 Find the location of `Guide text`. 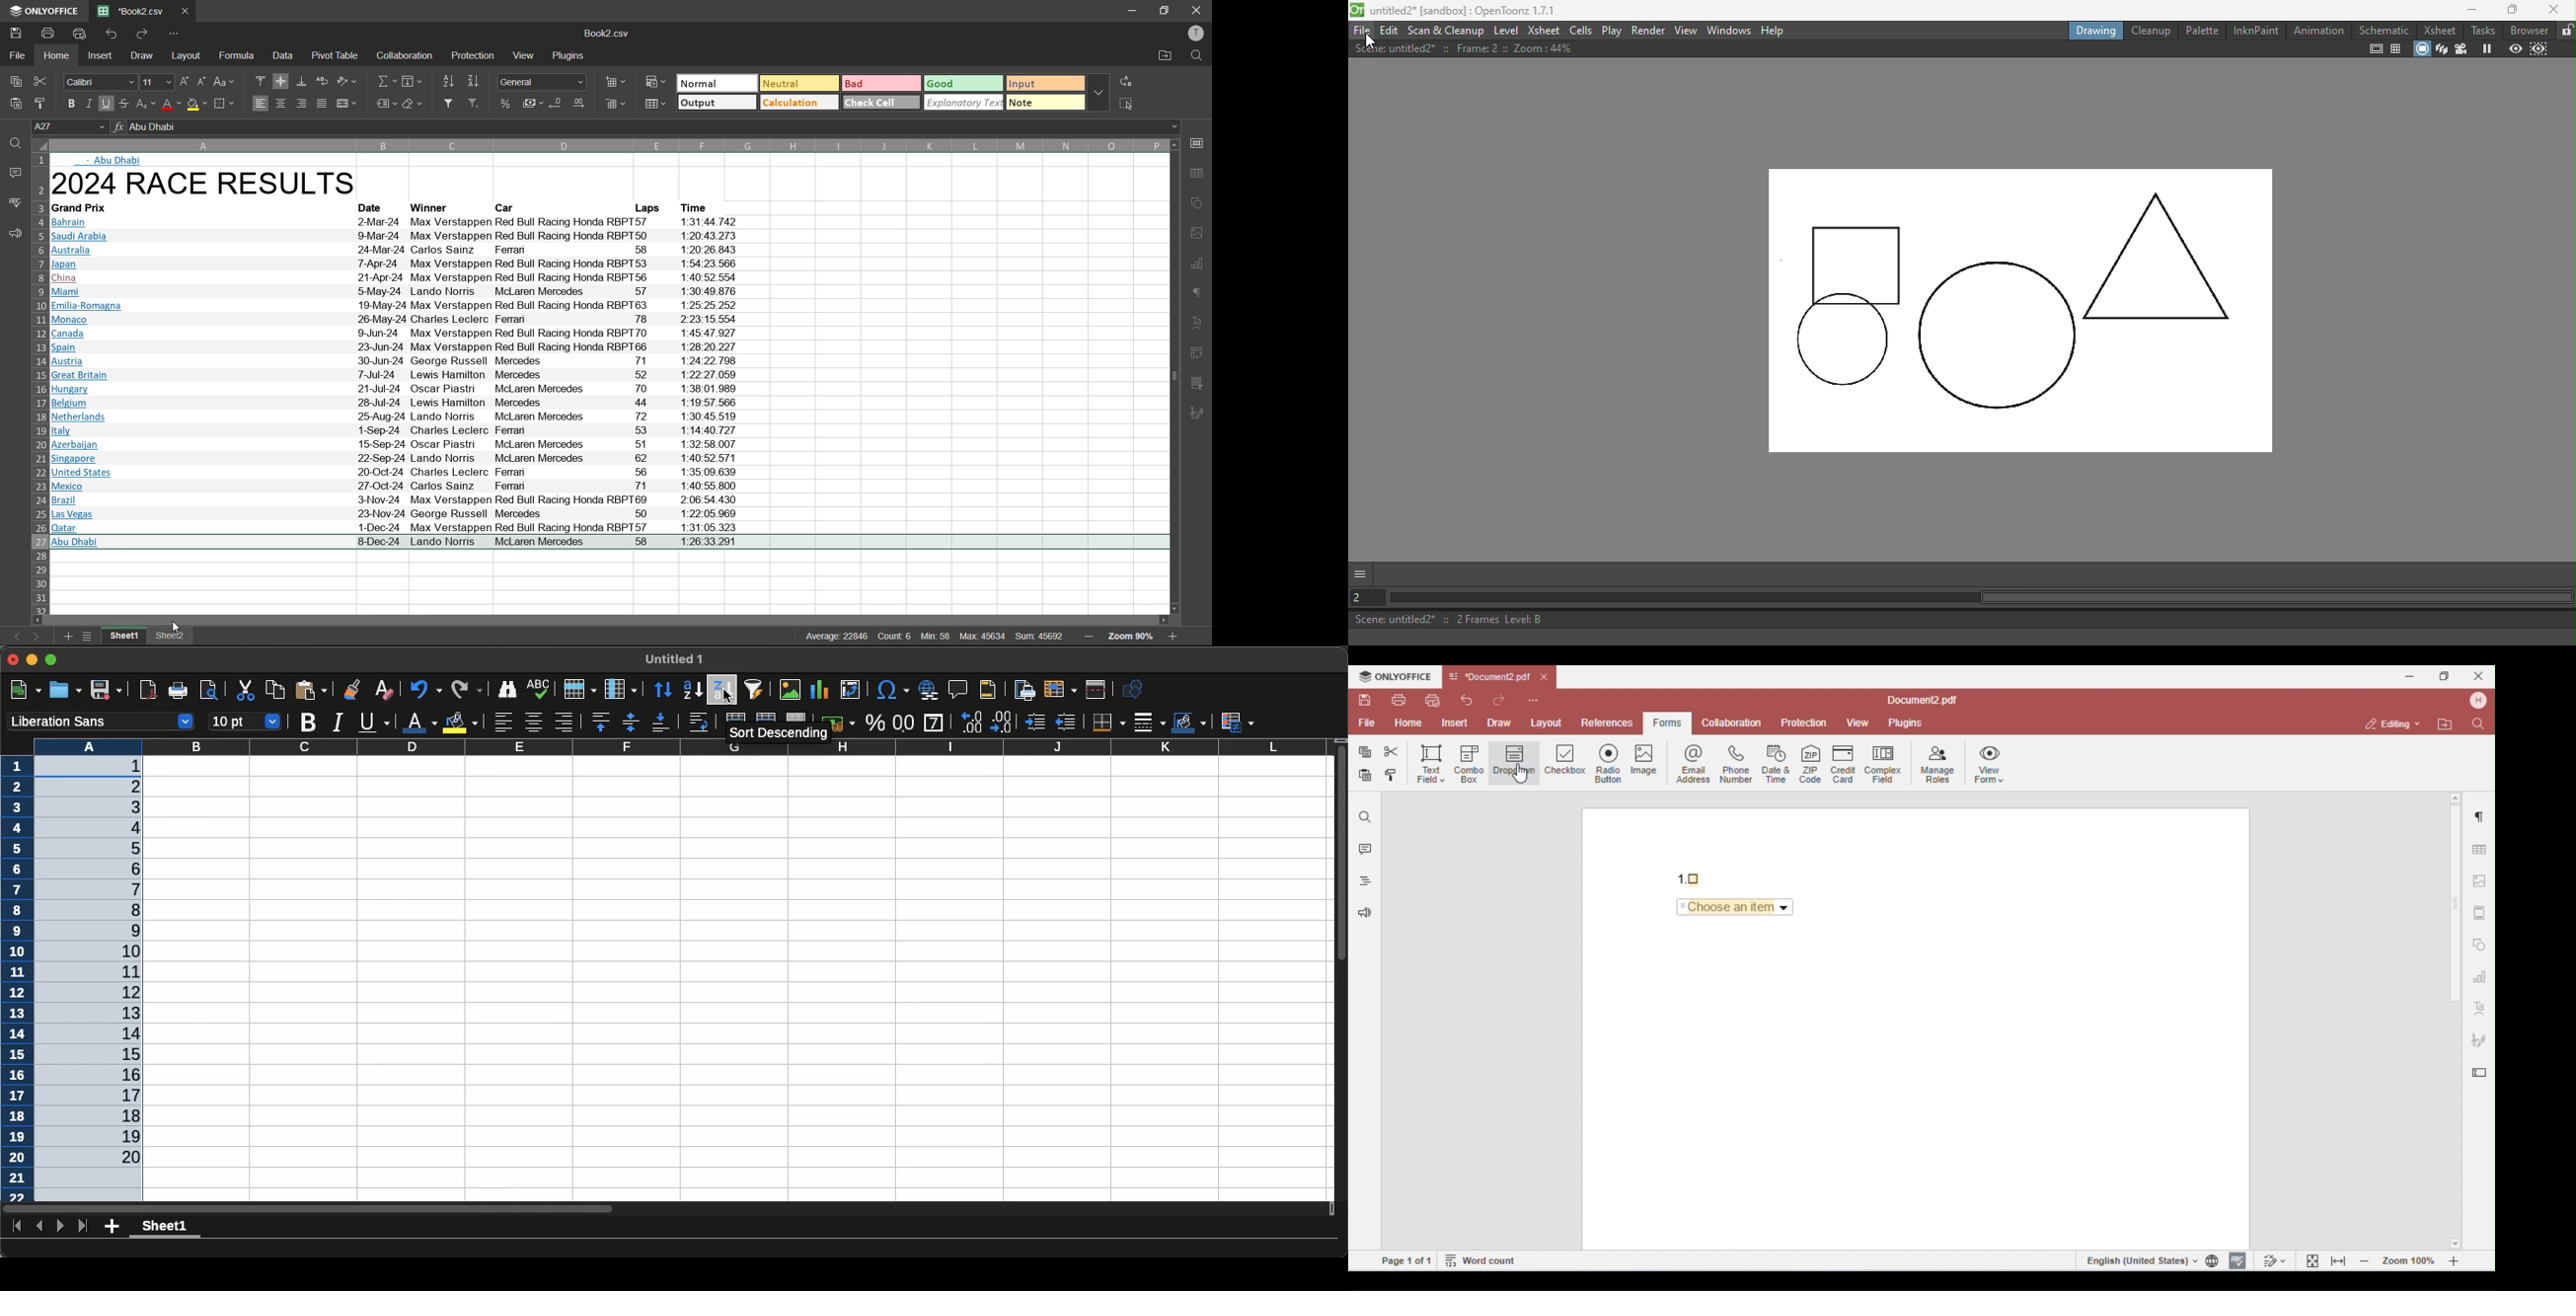

Guide text is located at coordinates (778, 733).